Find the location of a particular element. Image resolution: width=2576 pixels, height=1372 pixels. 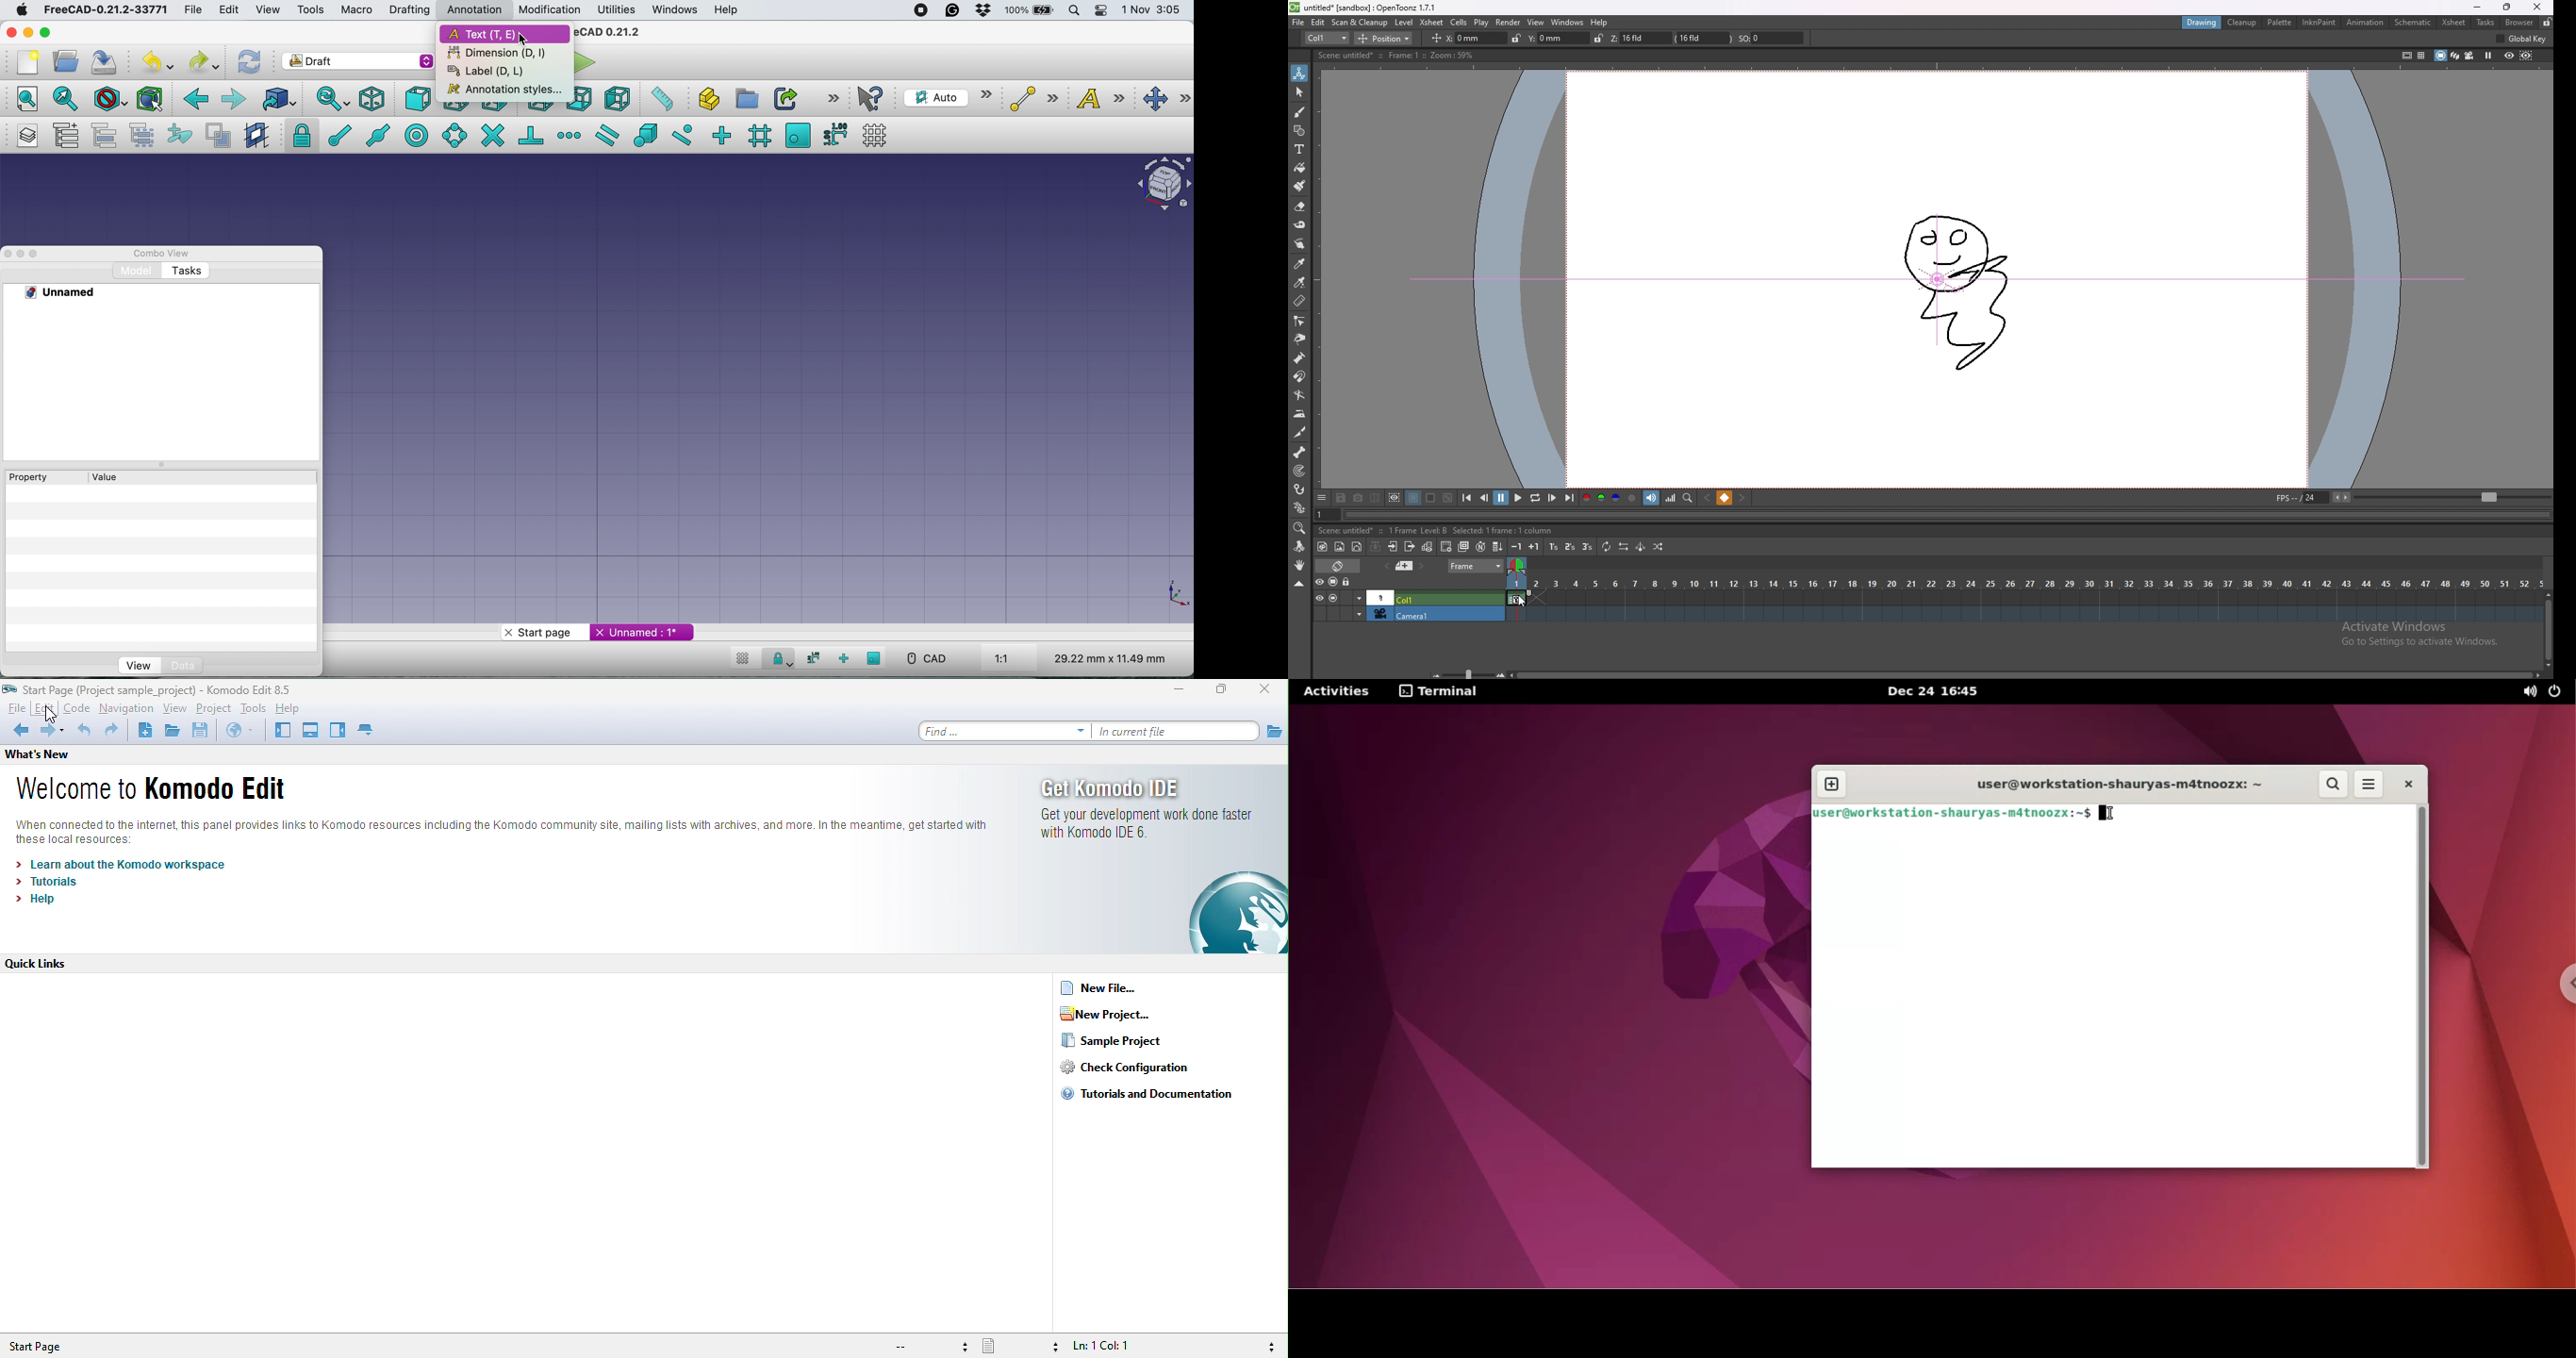

fit selection is located at coordinates (68, 98).